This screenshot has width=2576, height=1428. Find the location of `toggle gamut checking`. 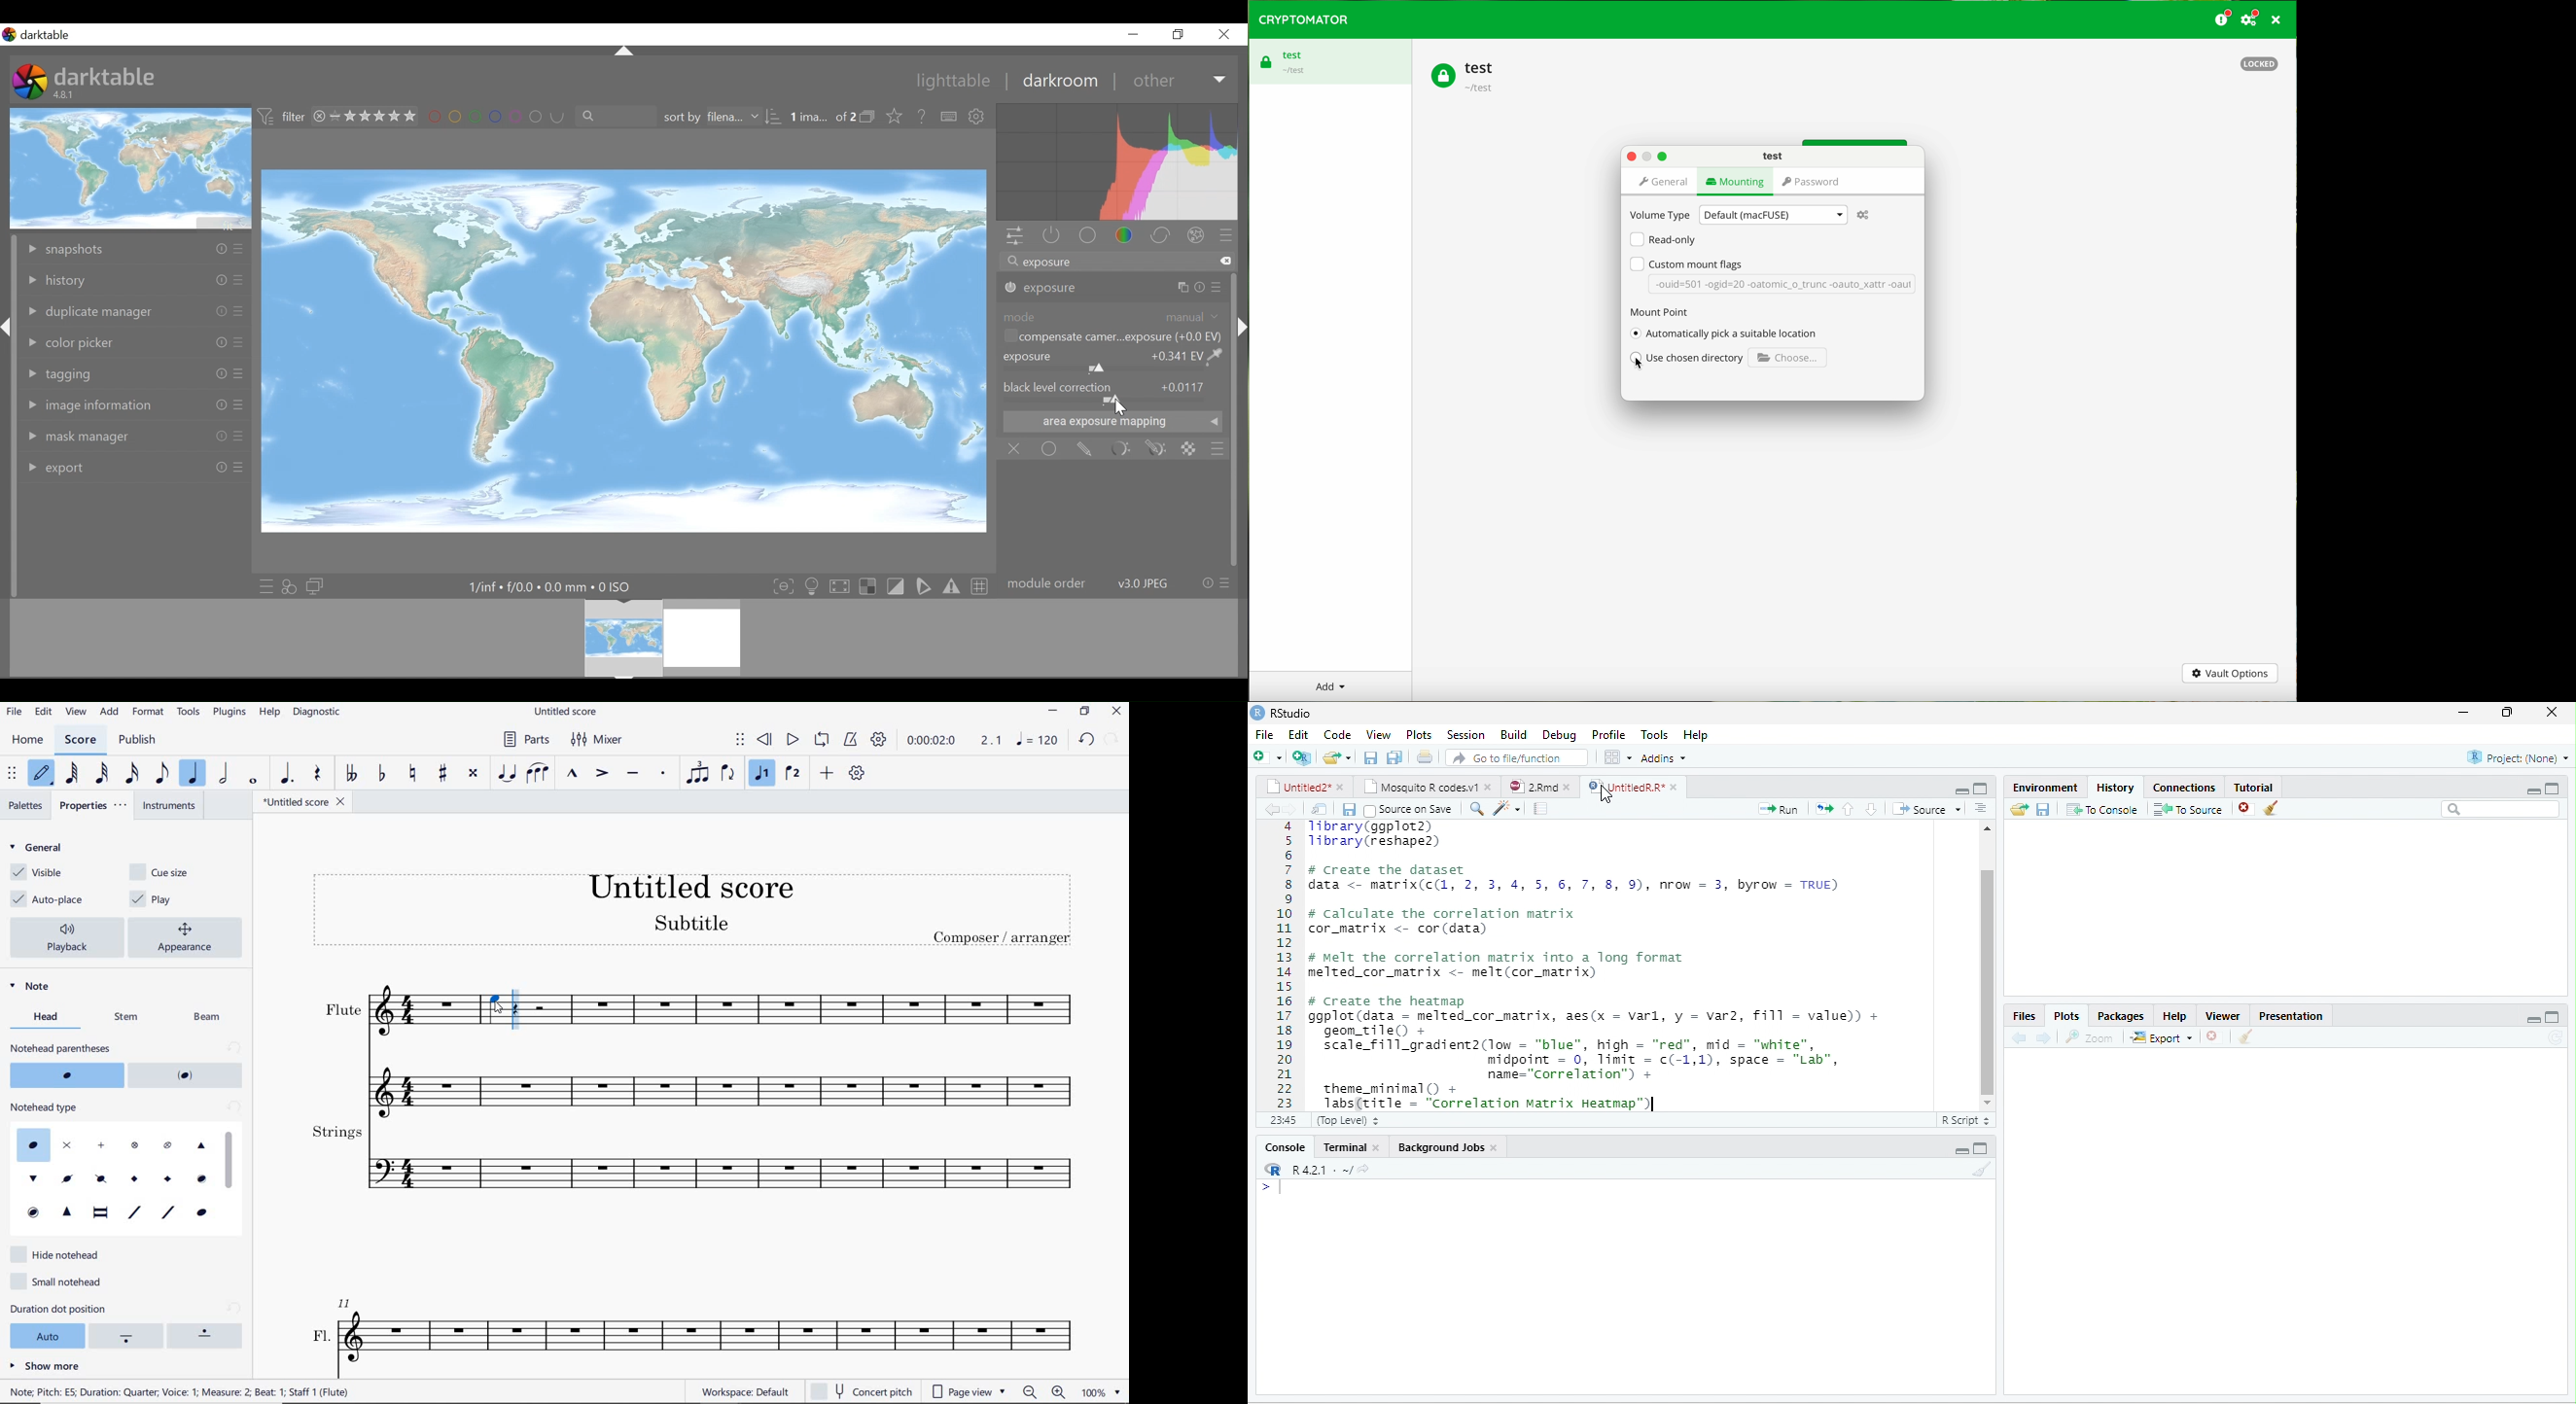

toggle gamut checking is located at coordinates (951, 588).